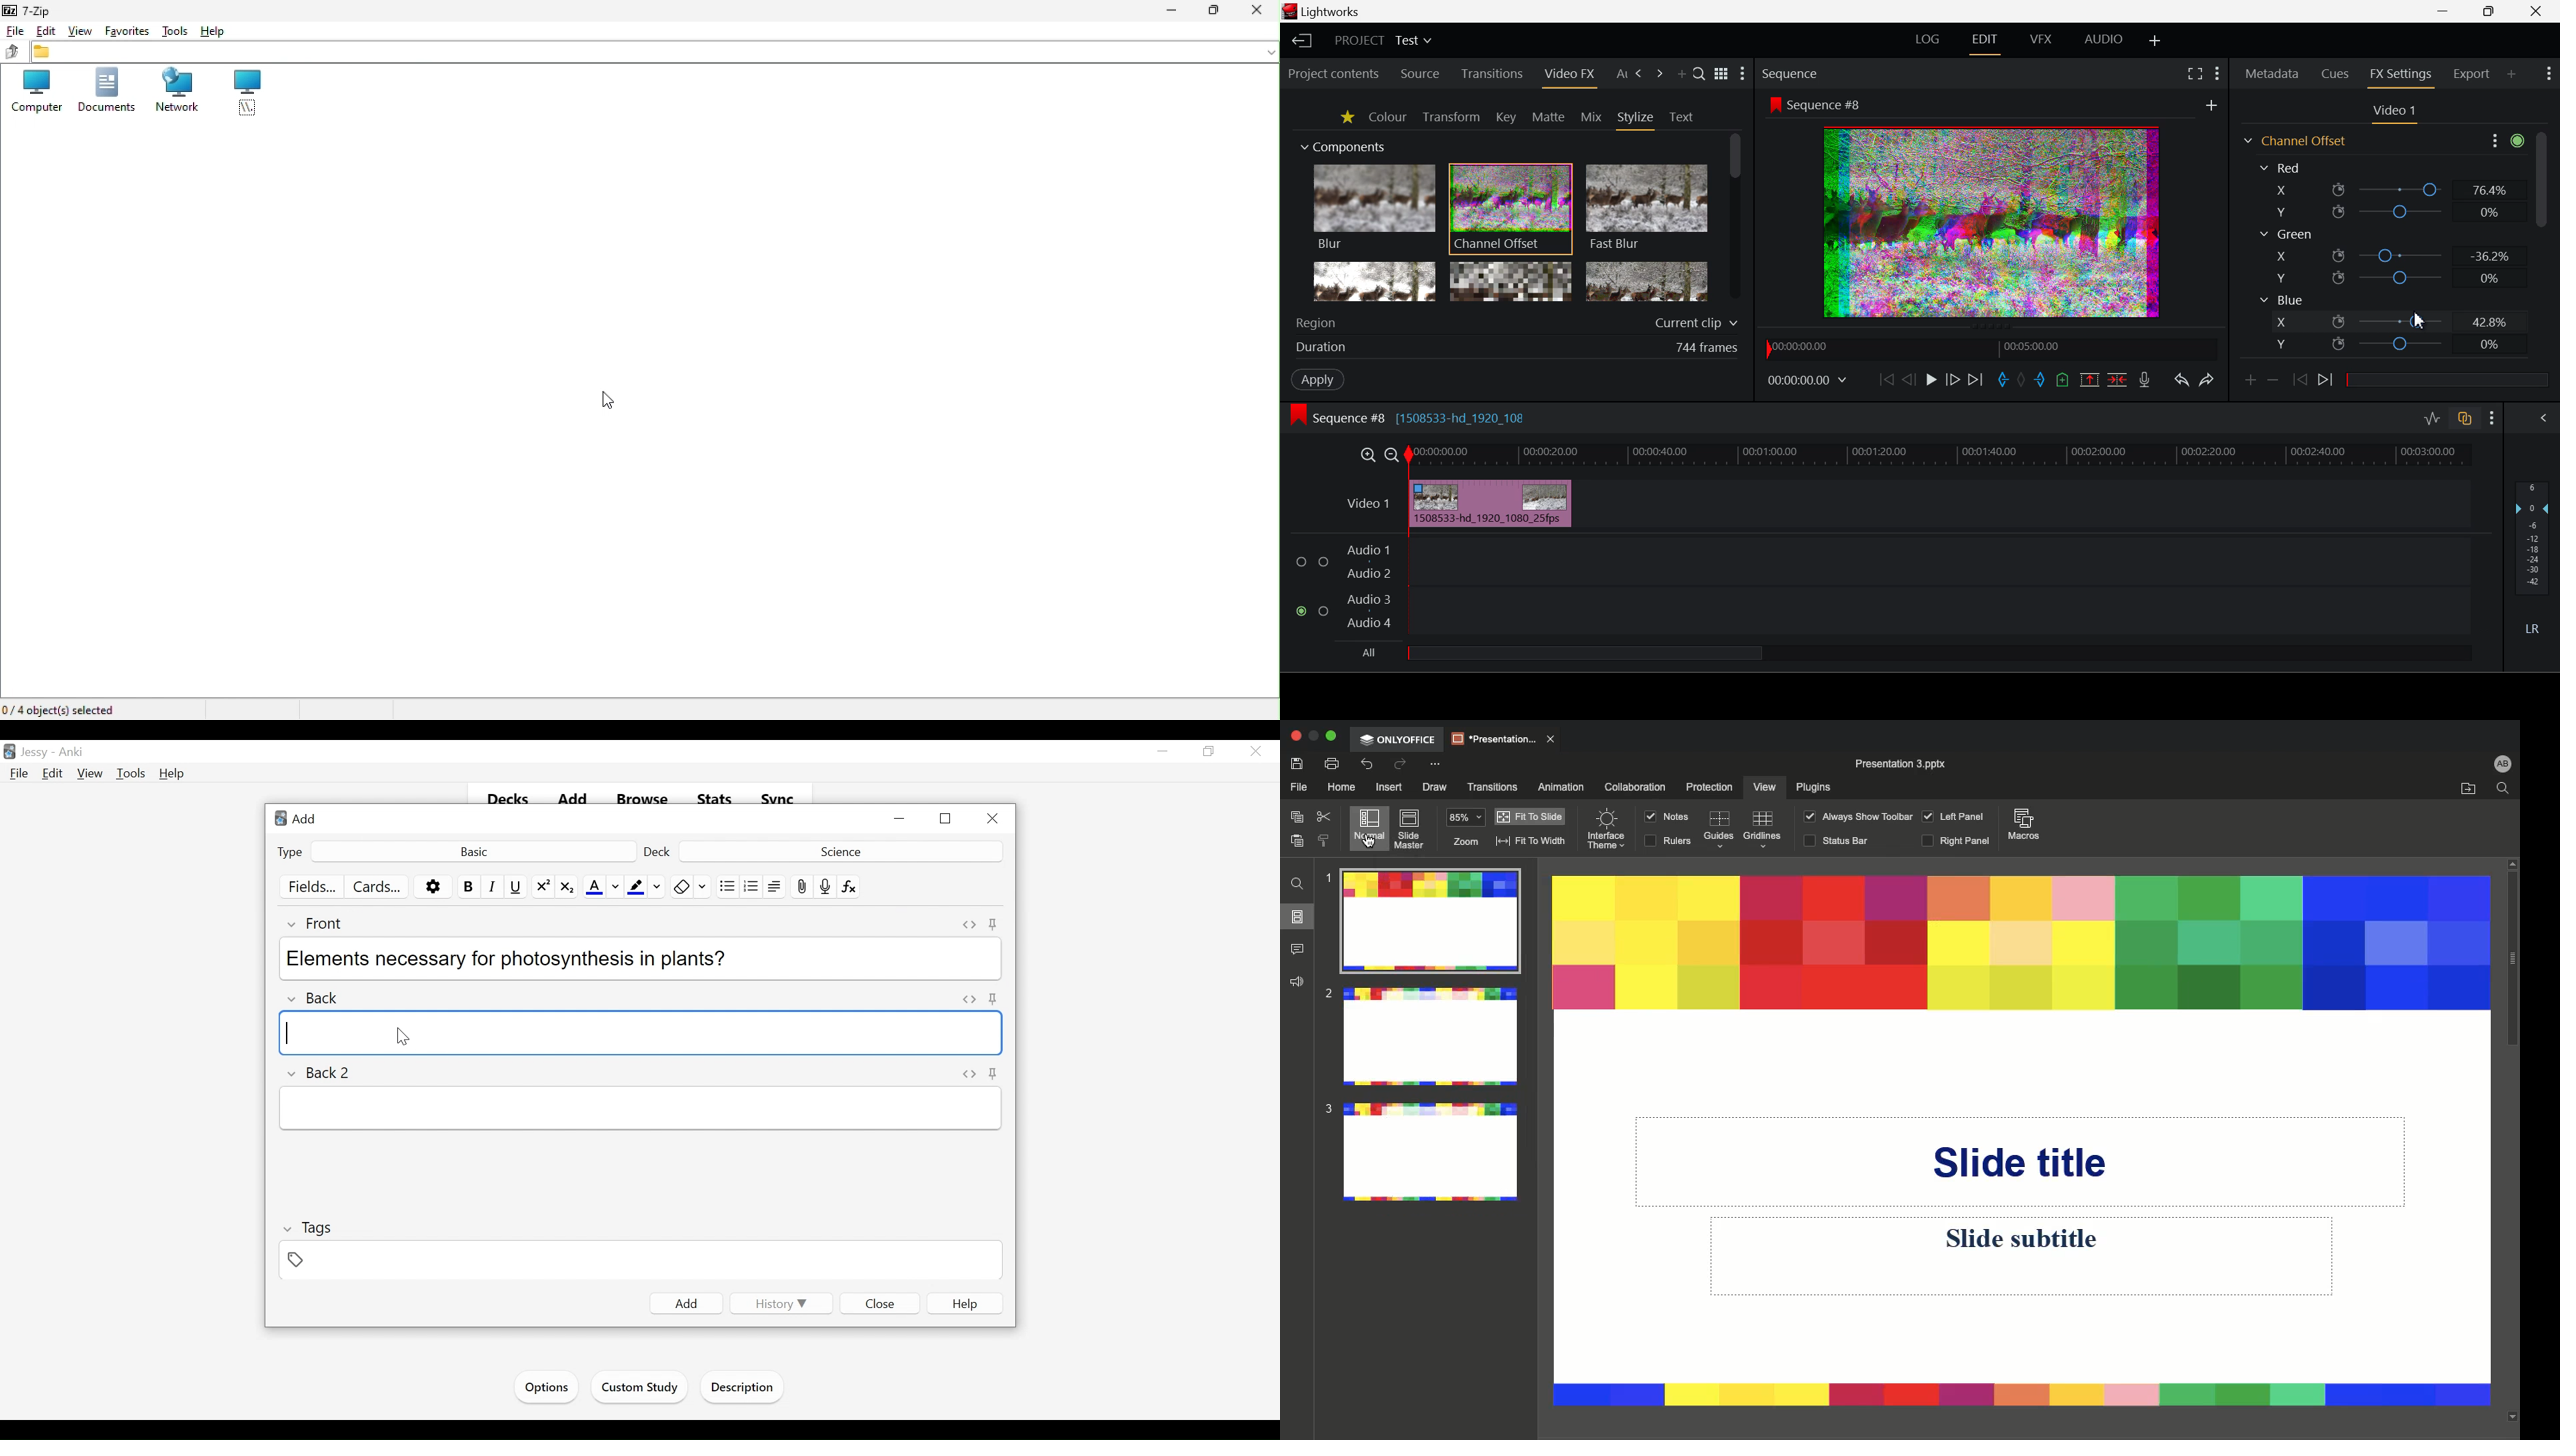  Describe the element at coordinates (2393, 113) in the screenshot. I see `Video Settings` at that location.